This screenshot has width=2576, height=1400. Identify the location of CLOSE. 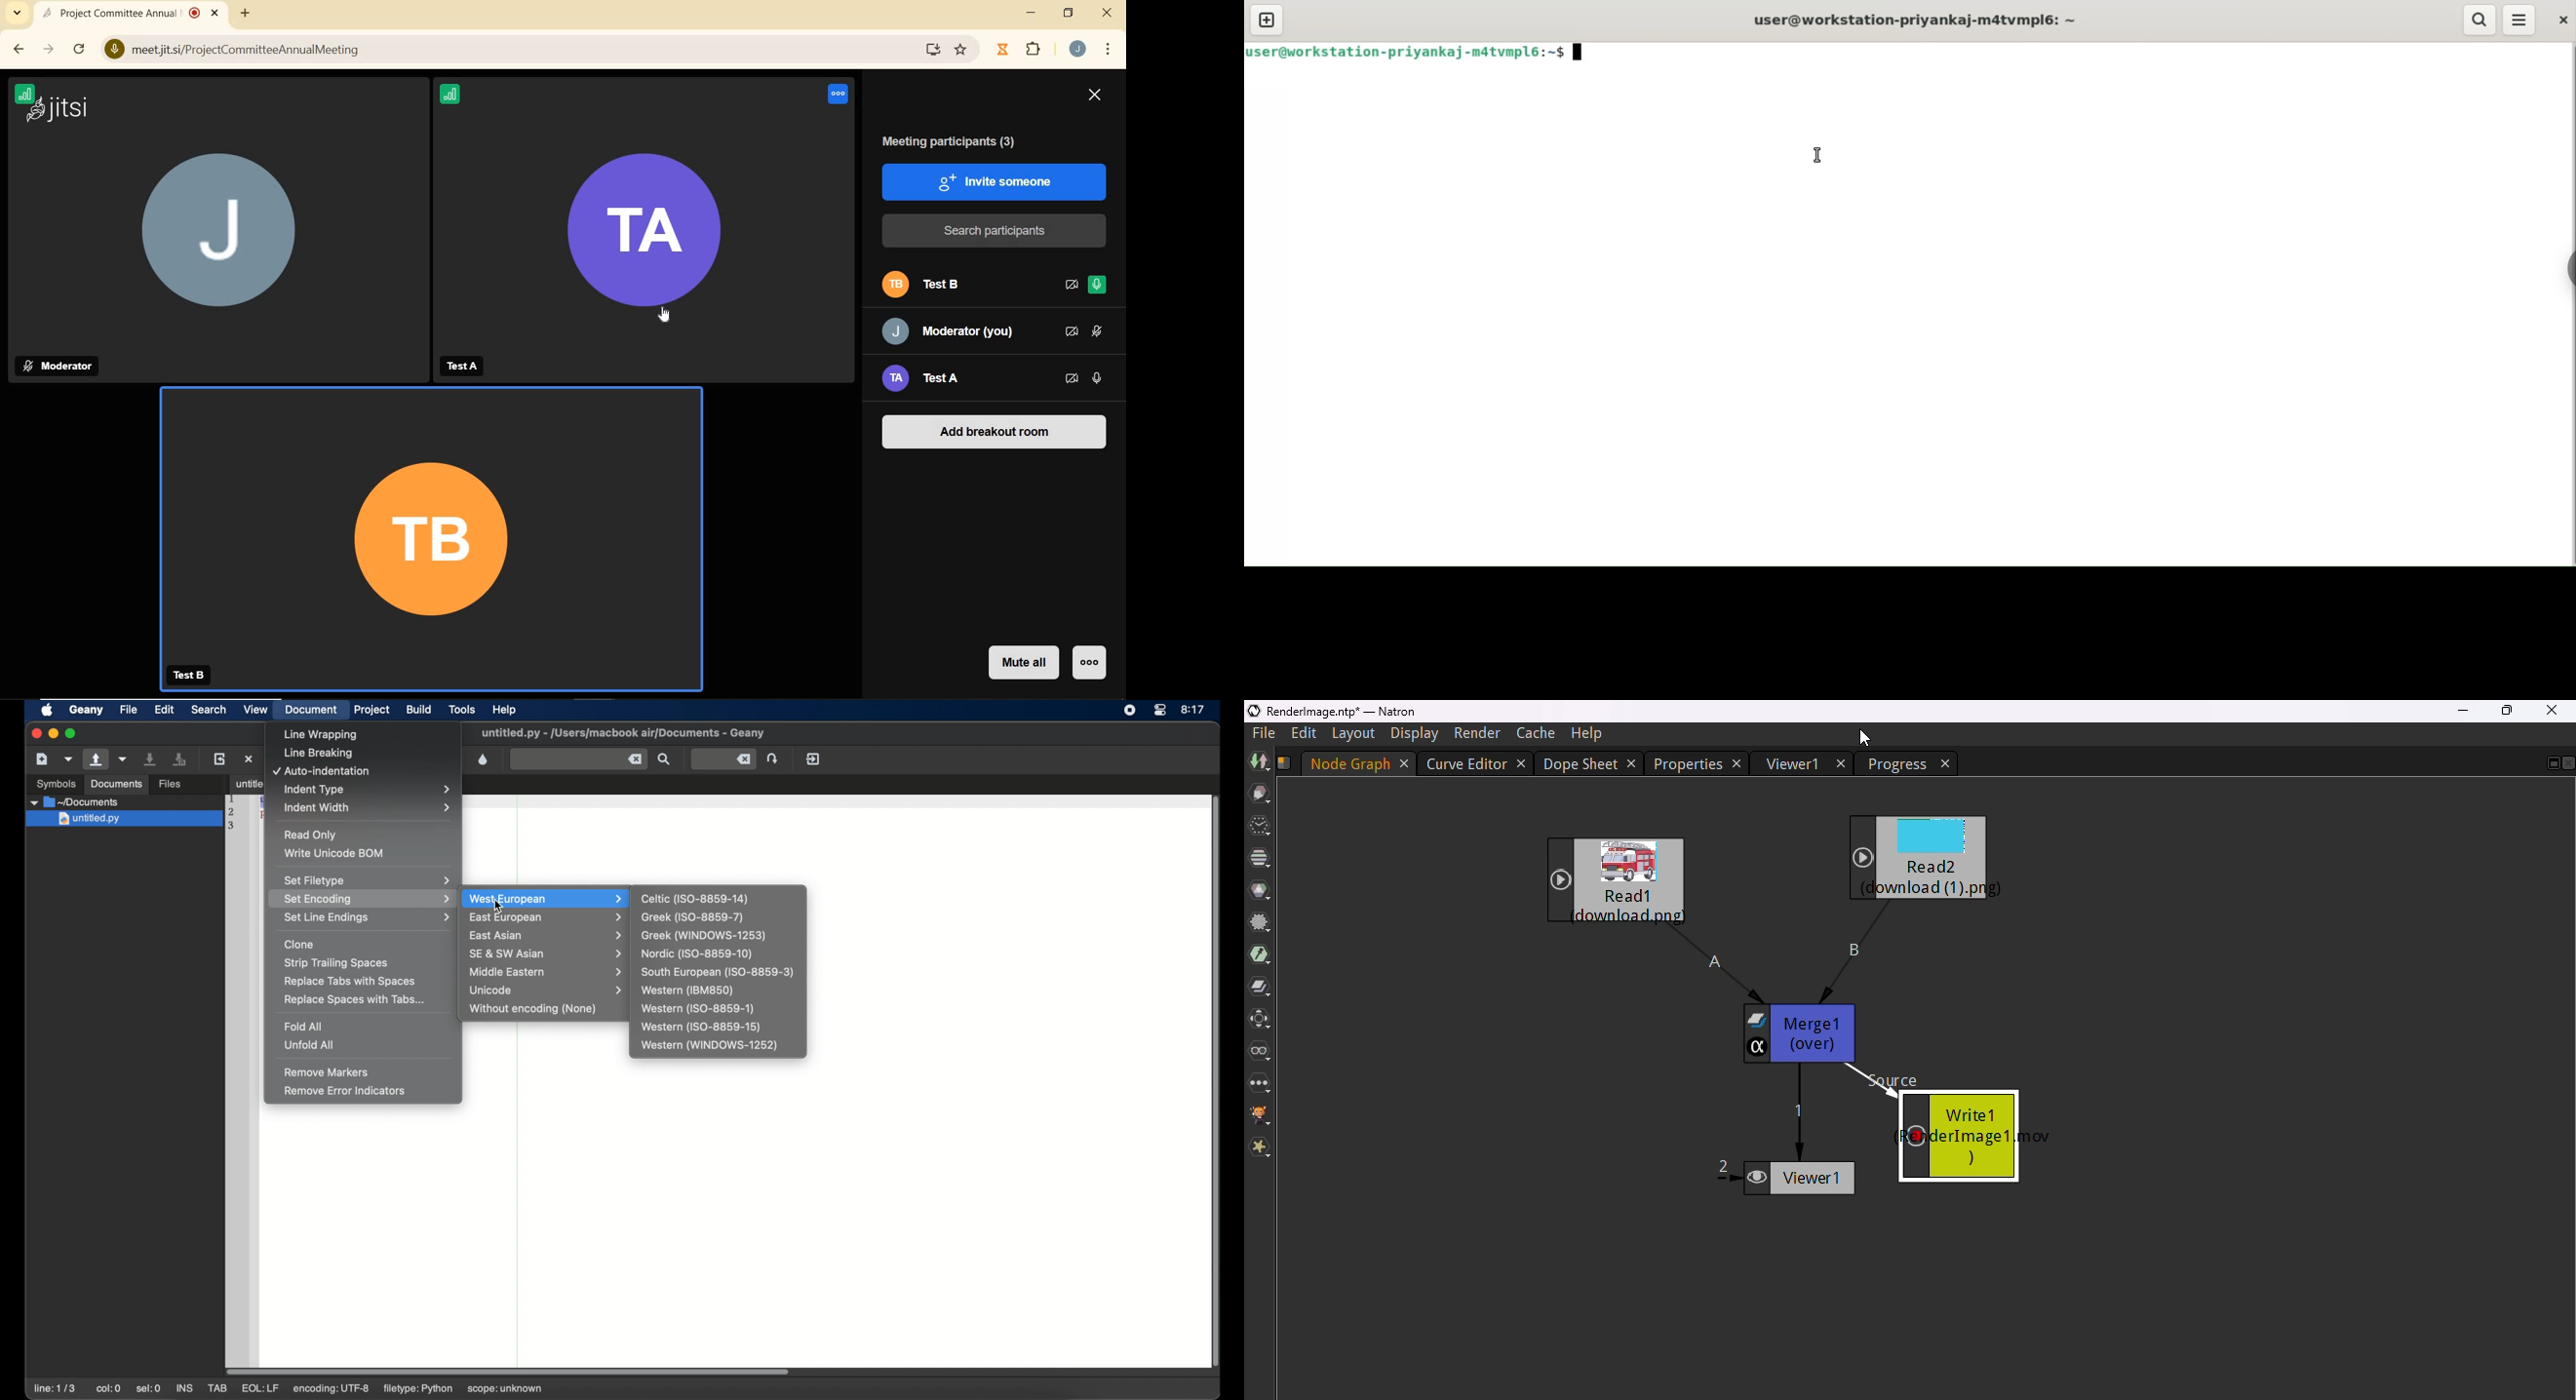
(1094, 97).